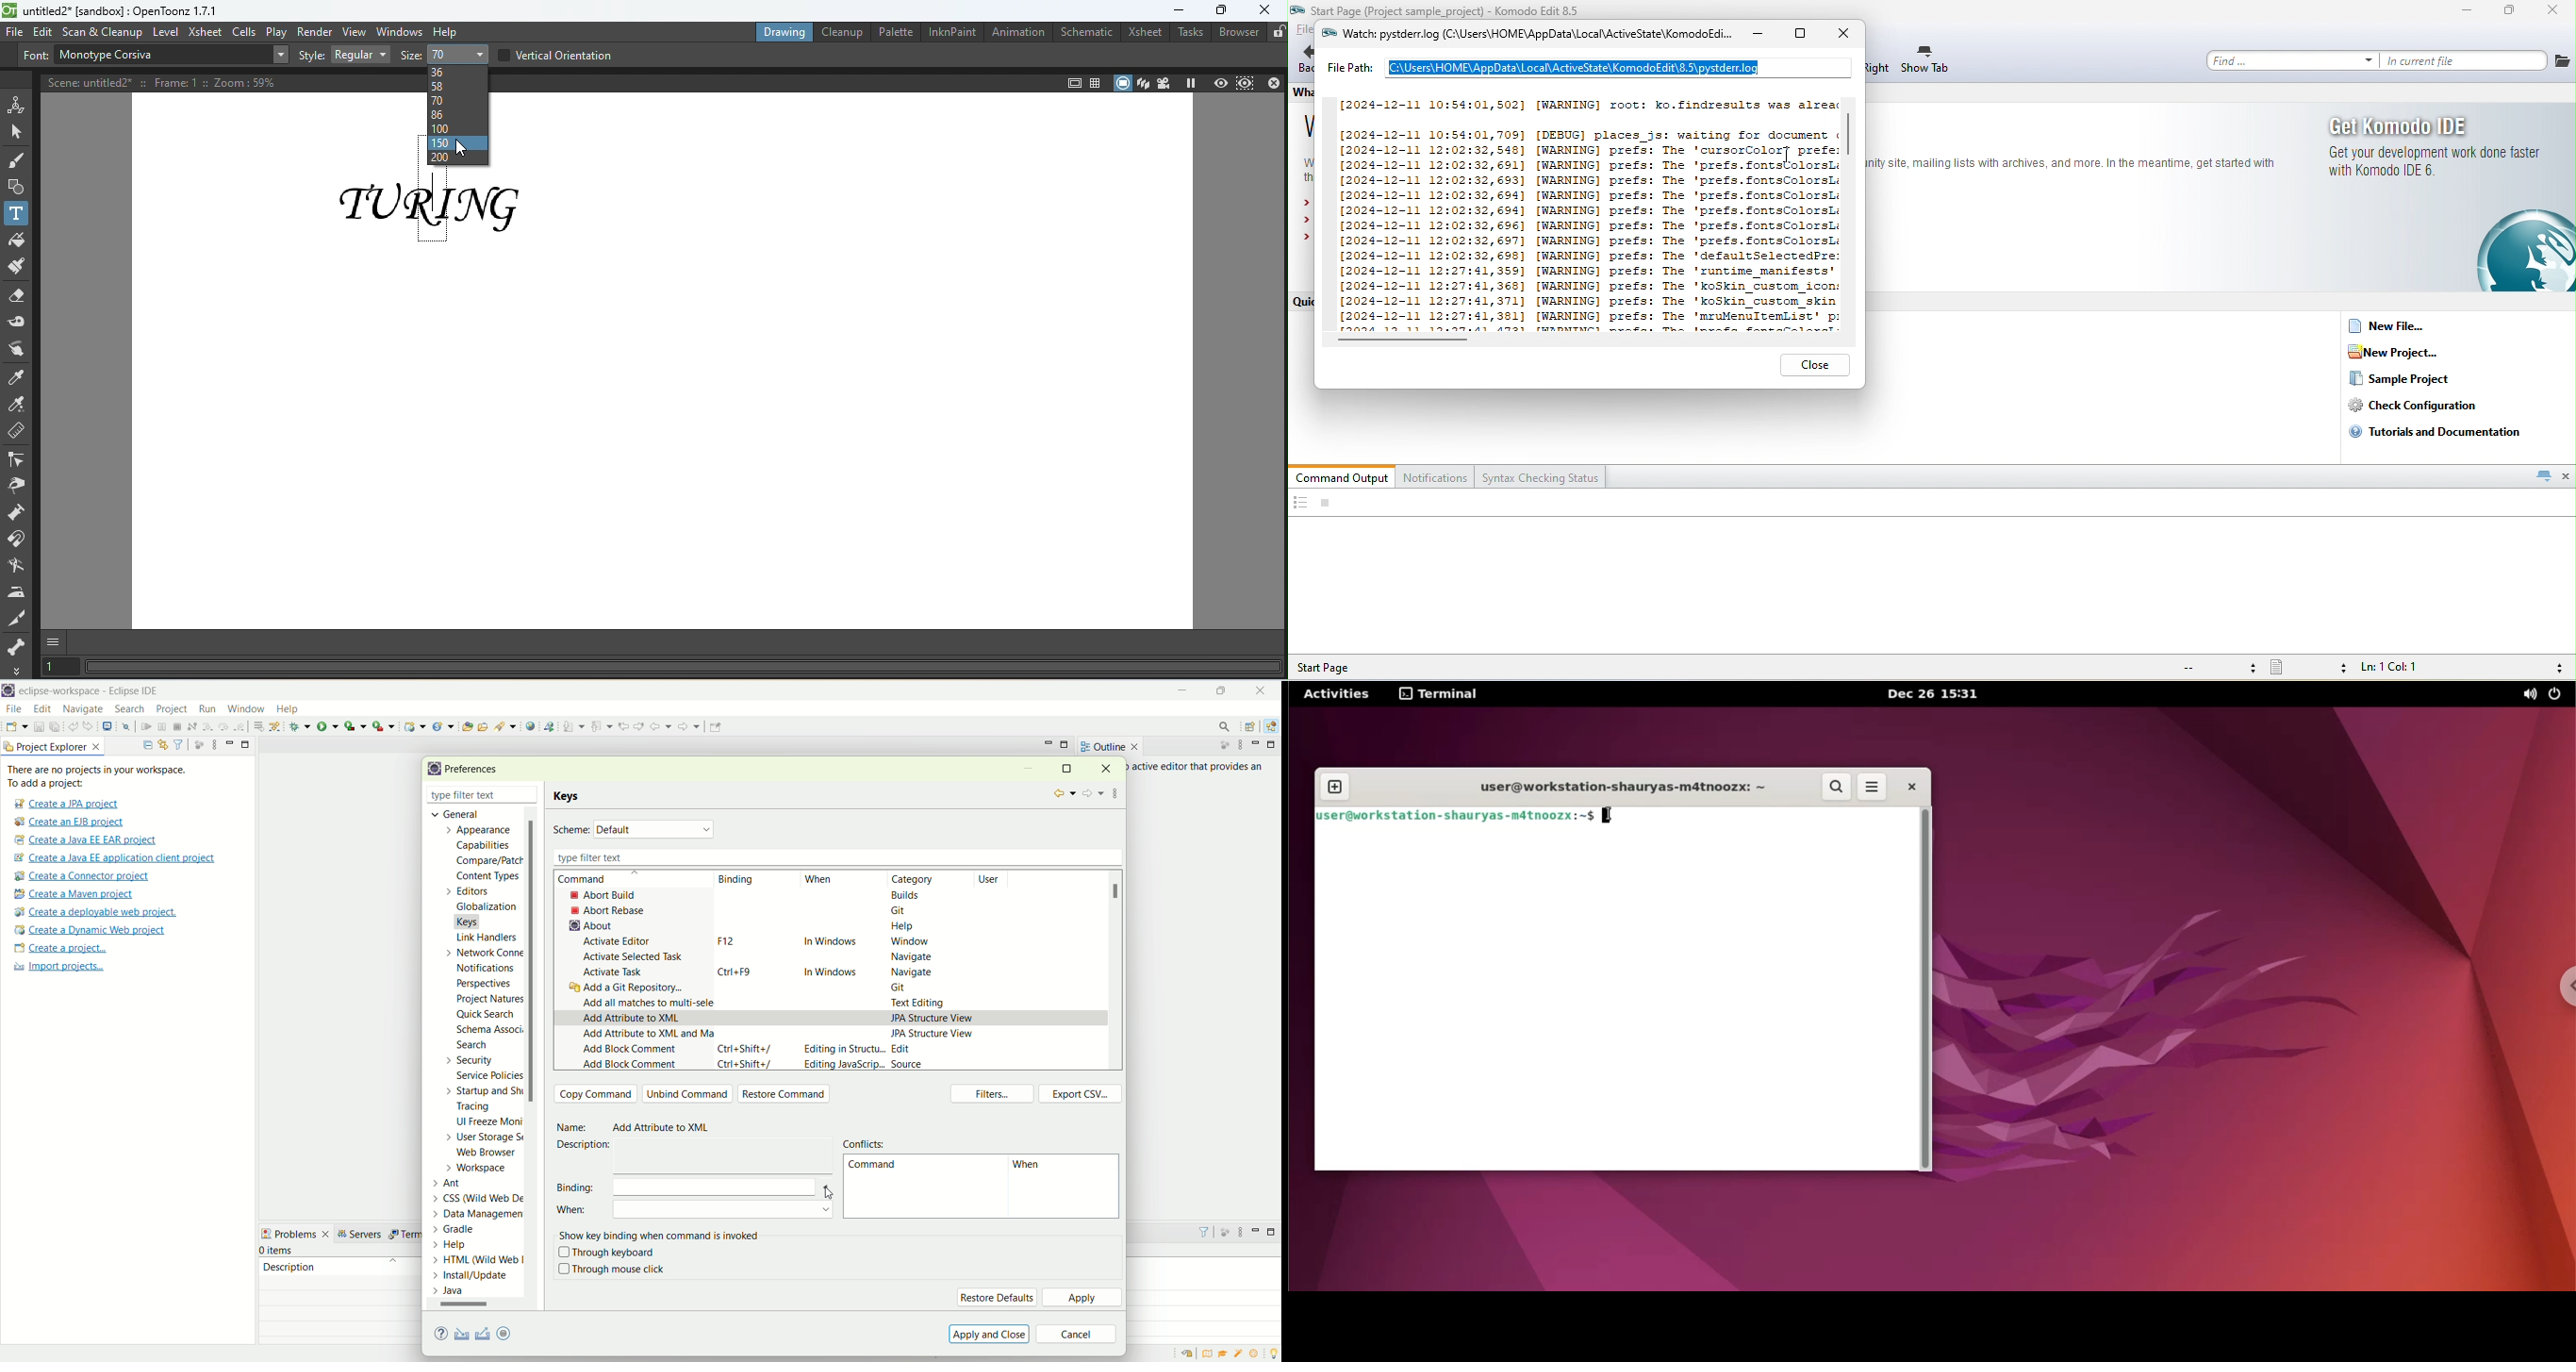  I want to click on minimize, so click(1049, 743).